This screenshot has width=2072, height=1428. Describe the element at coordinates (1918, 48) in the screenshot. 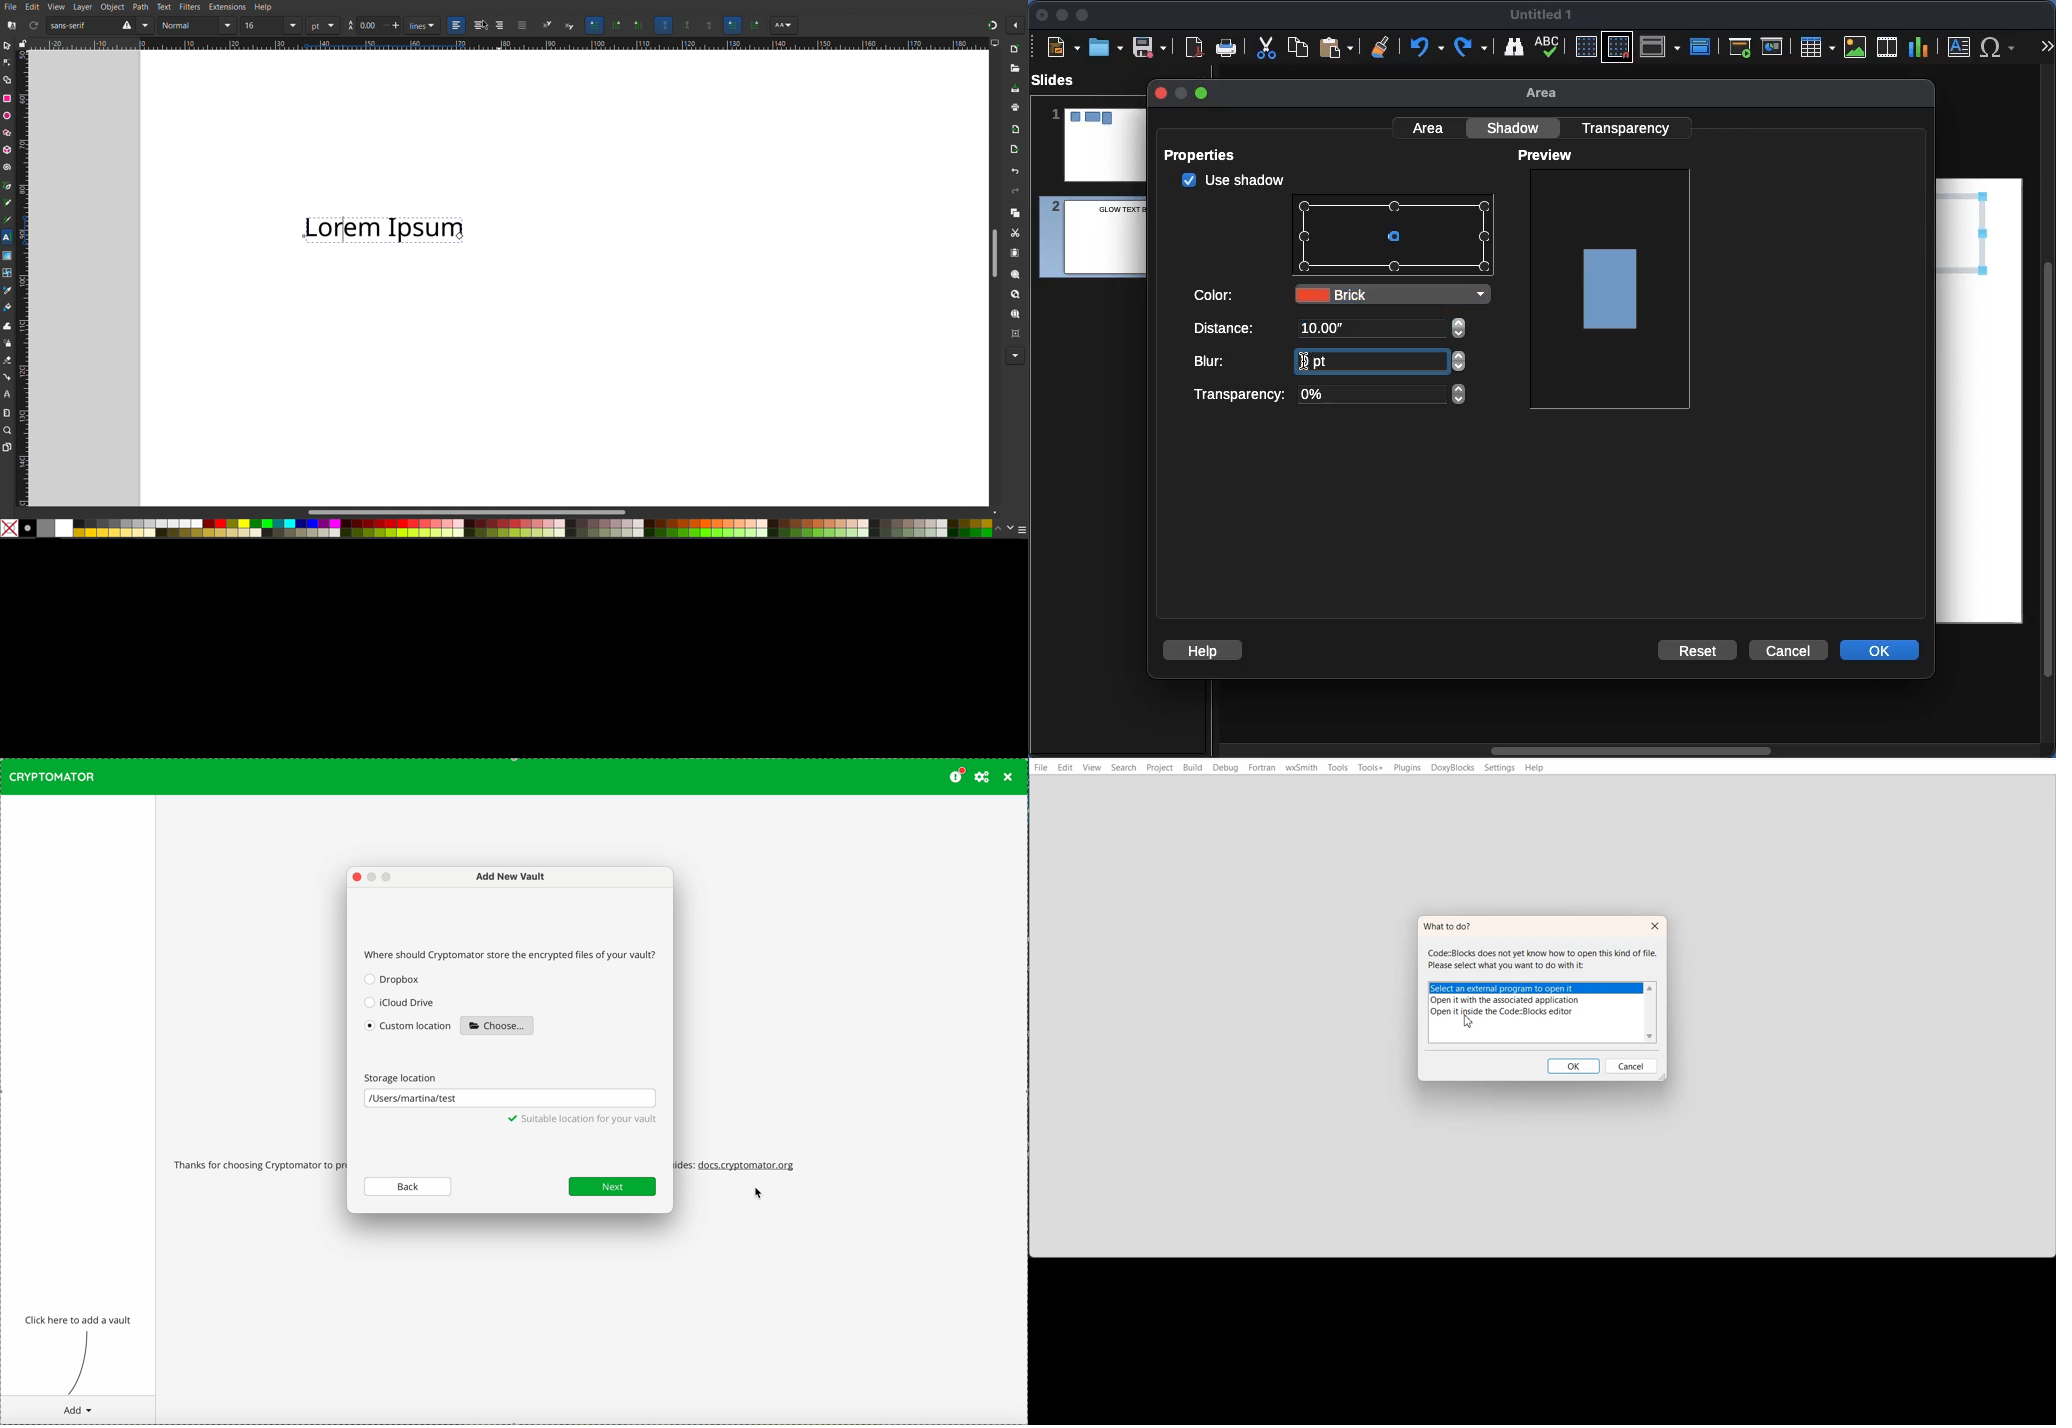

I see `Chart` at that location.